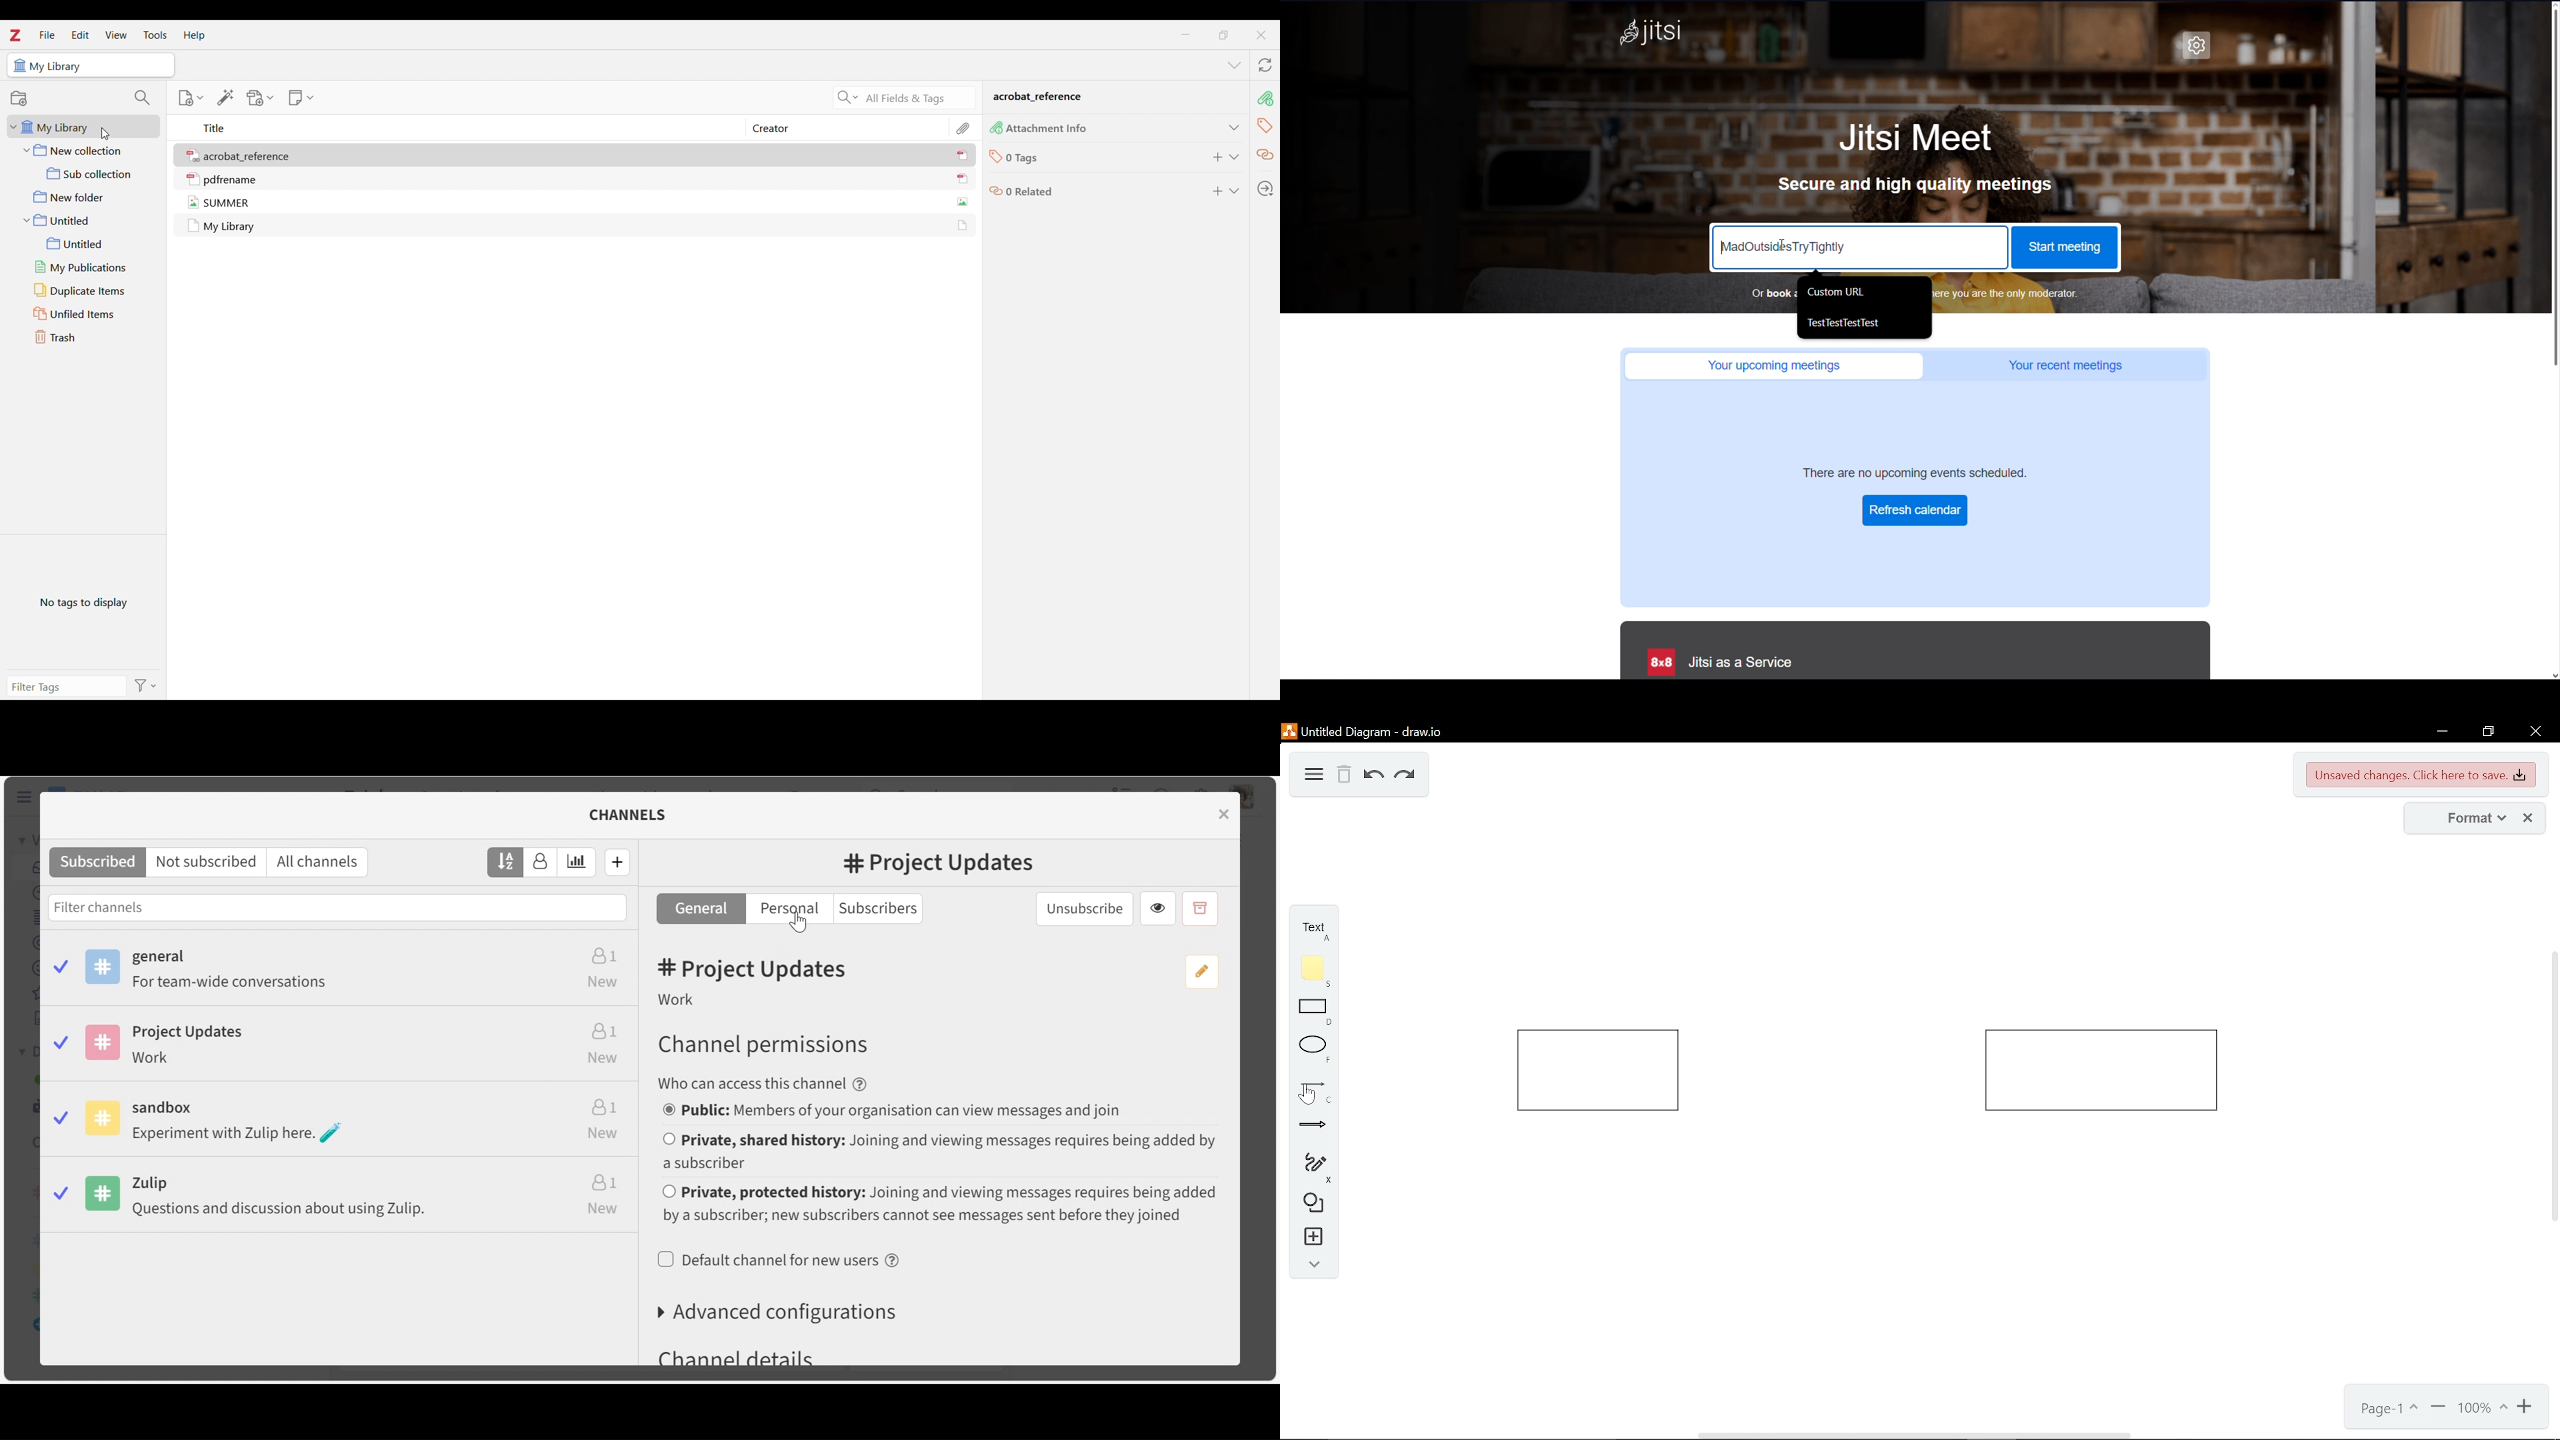 The height and width of the screenshot is (1456, 2576). I want to click on #Channel, so click(938, 865).